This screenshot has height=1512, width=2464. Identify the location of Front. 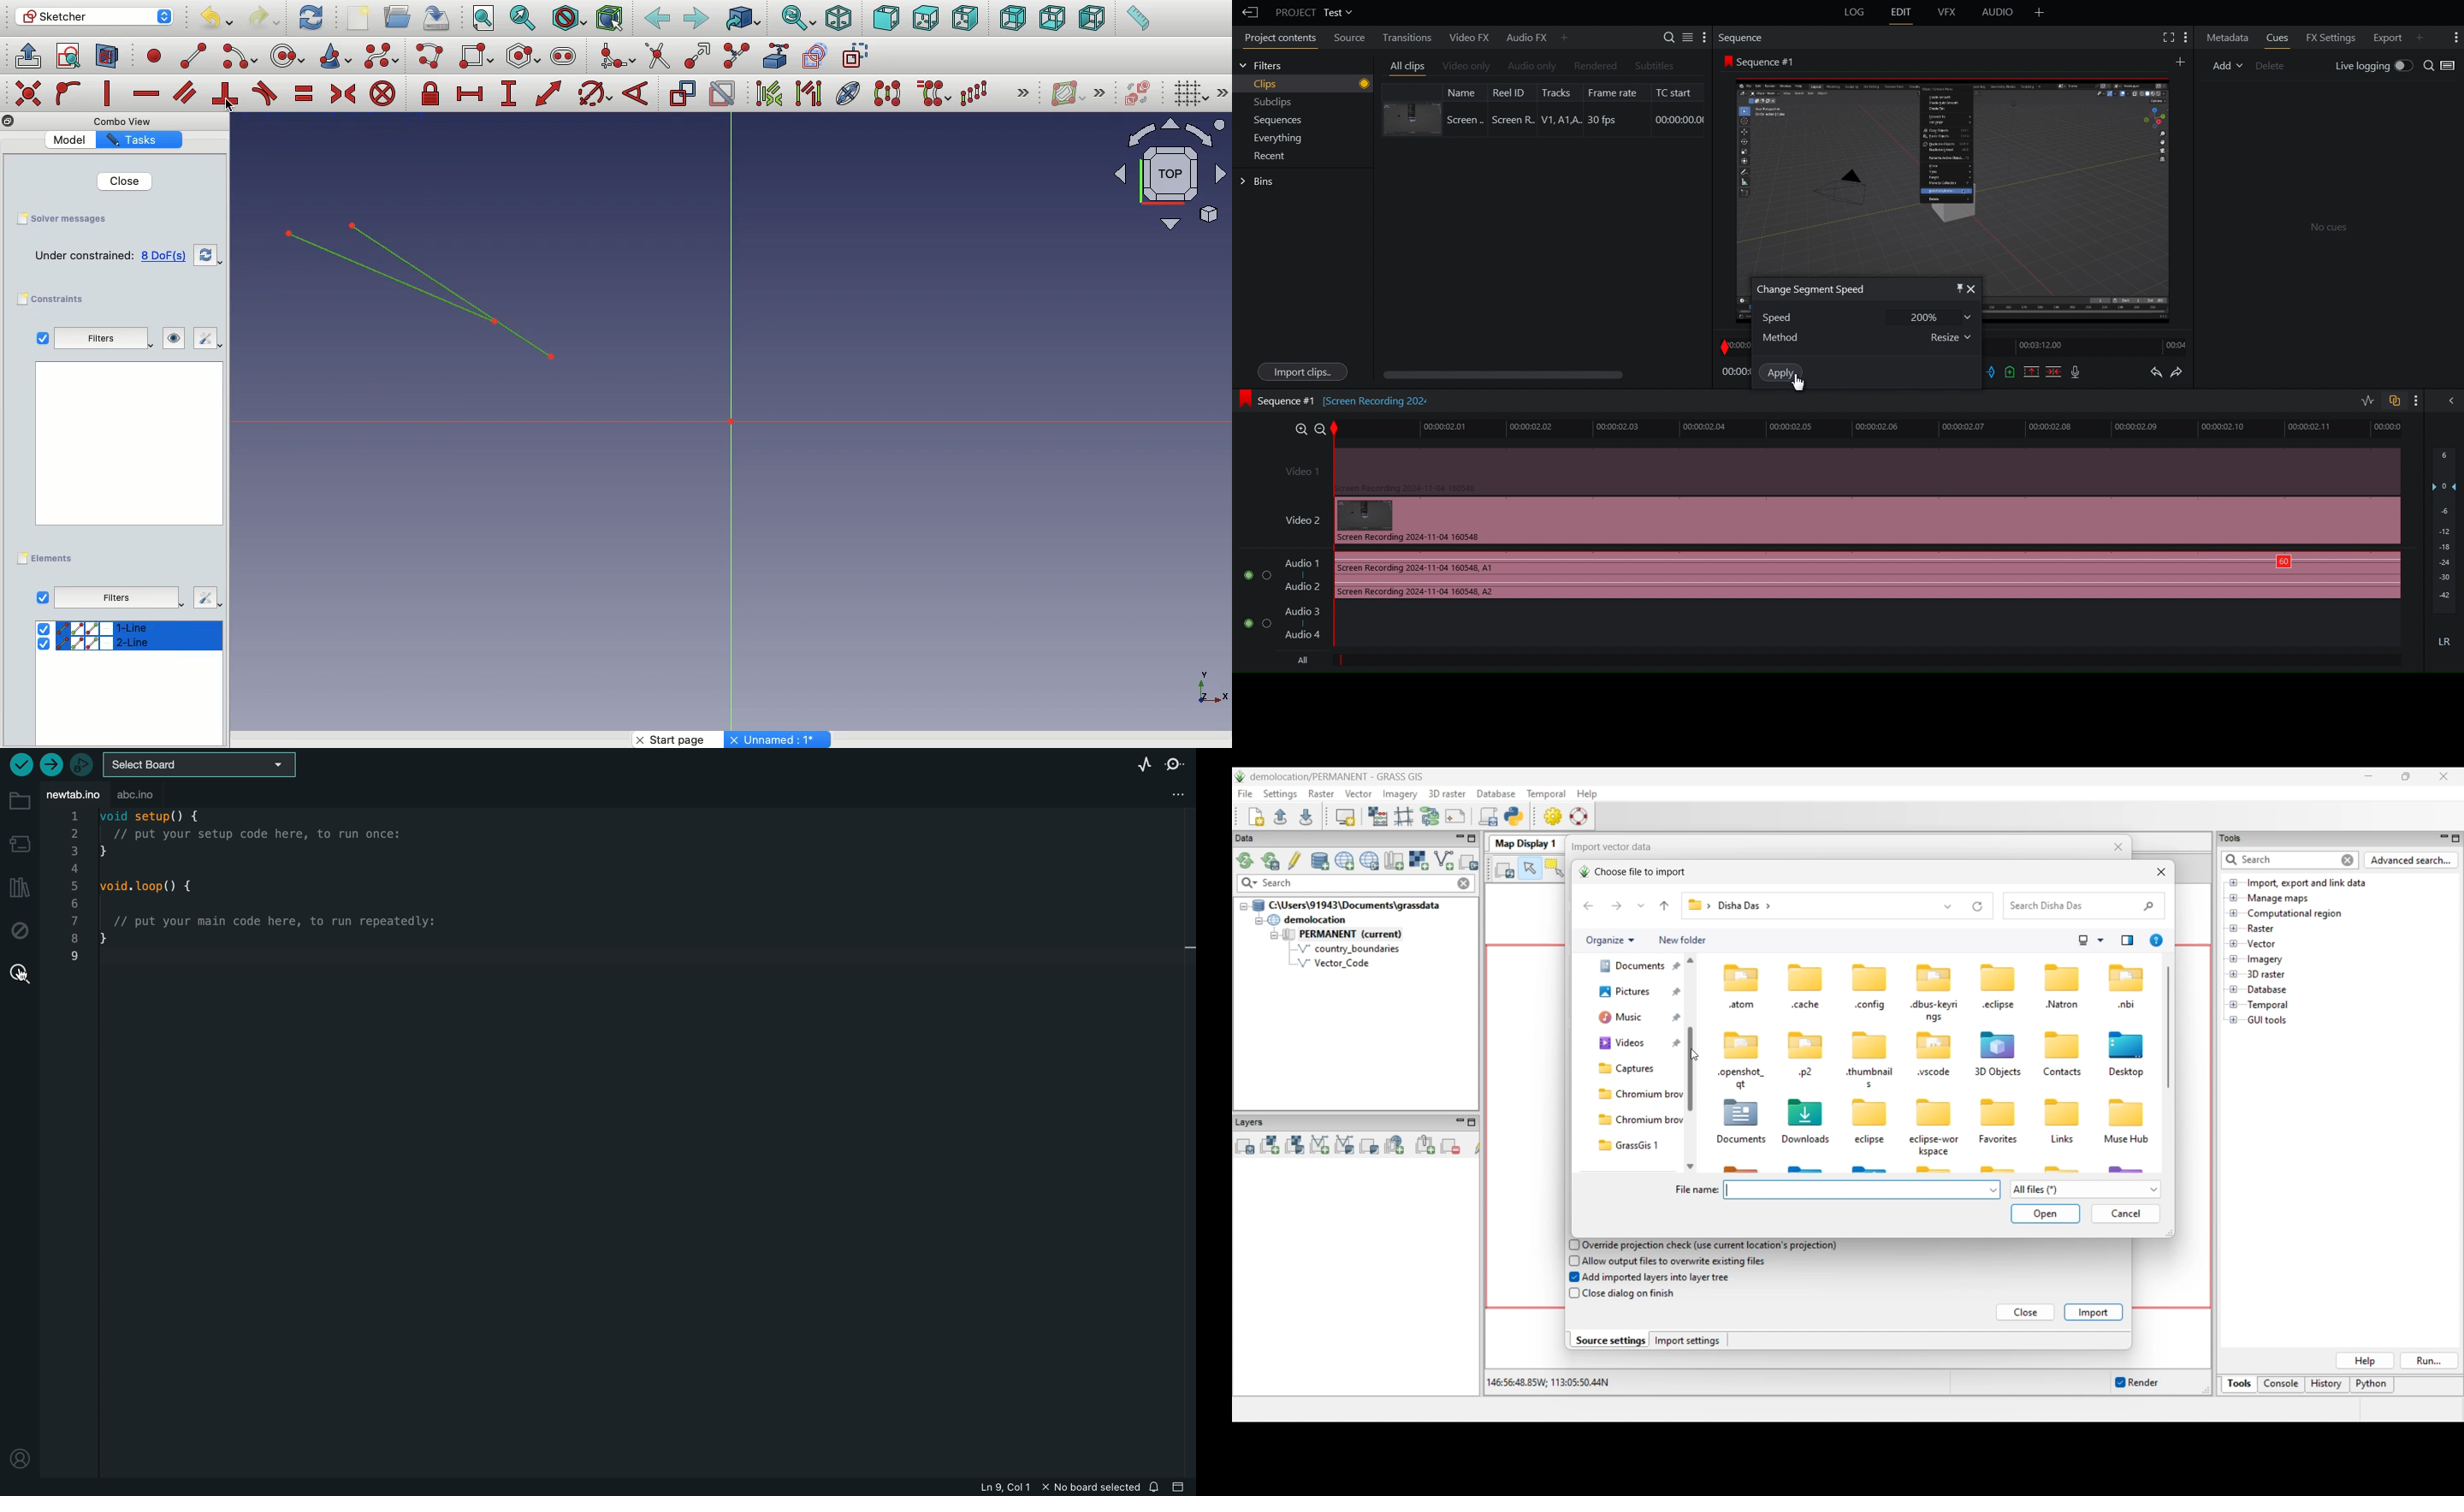
(886, 18).